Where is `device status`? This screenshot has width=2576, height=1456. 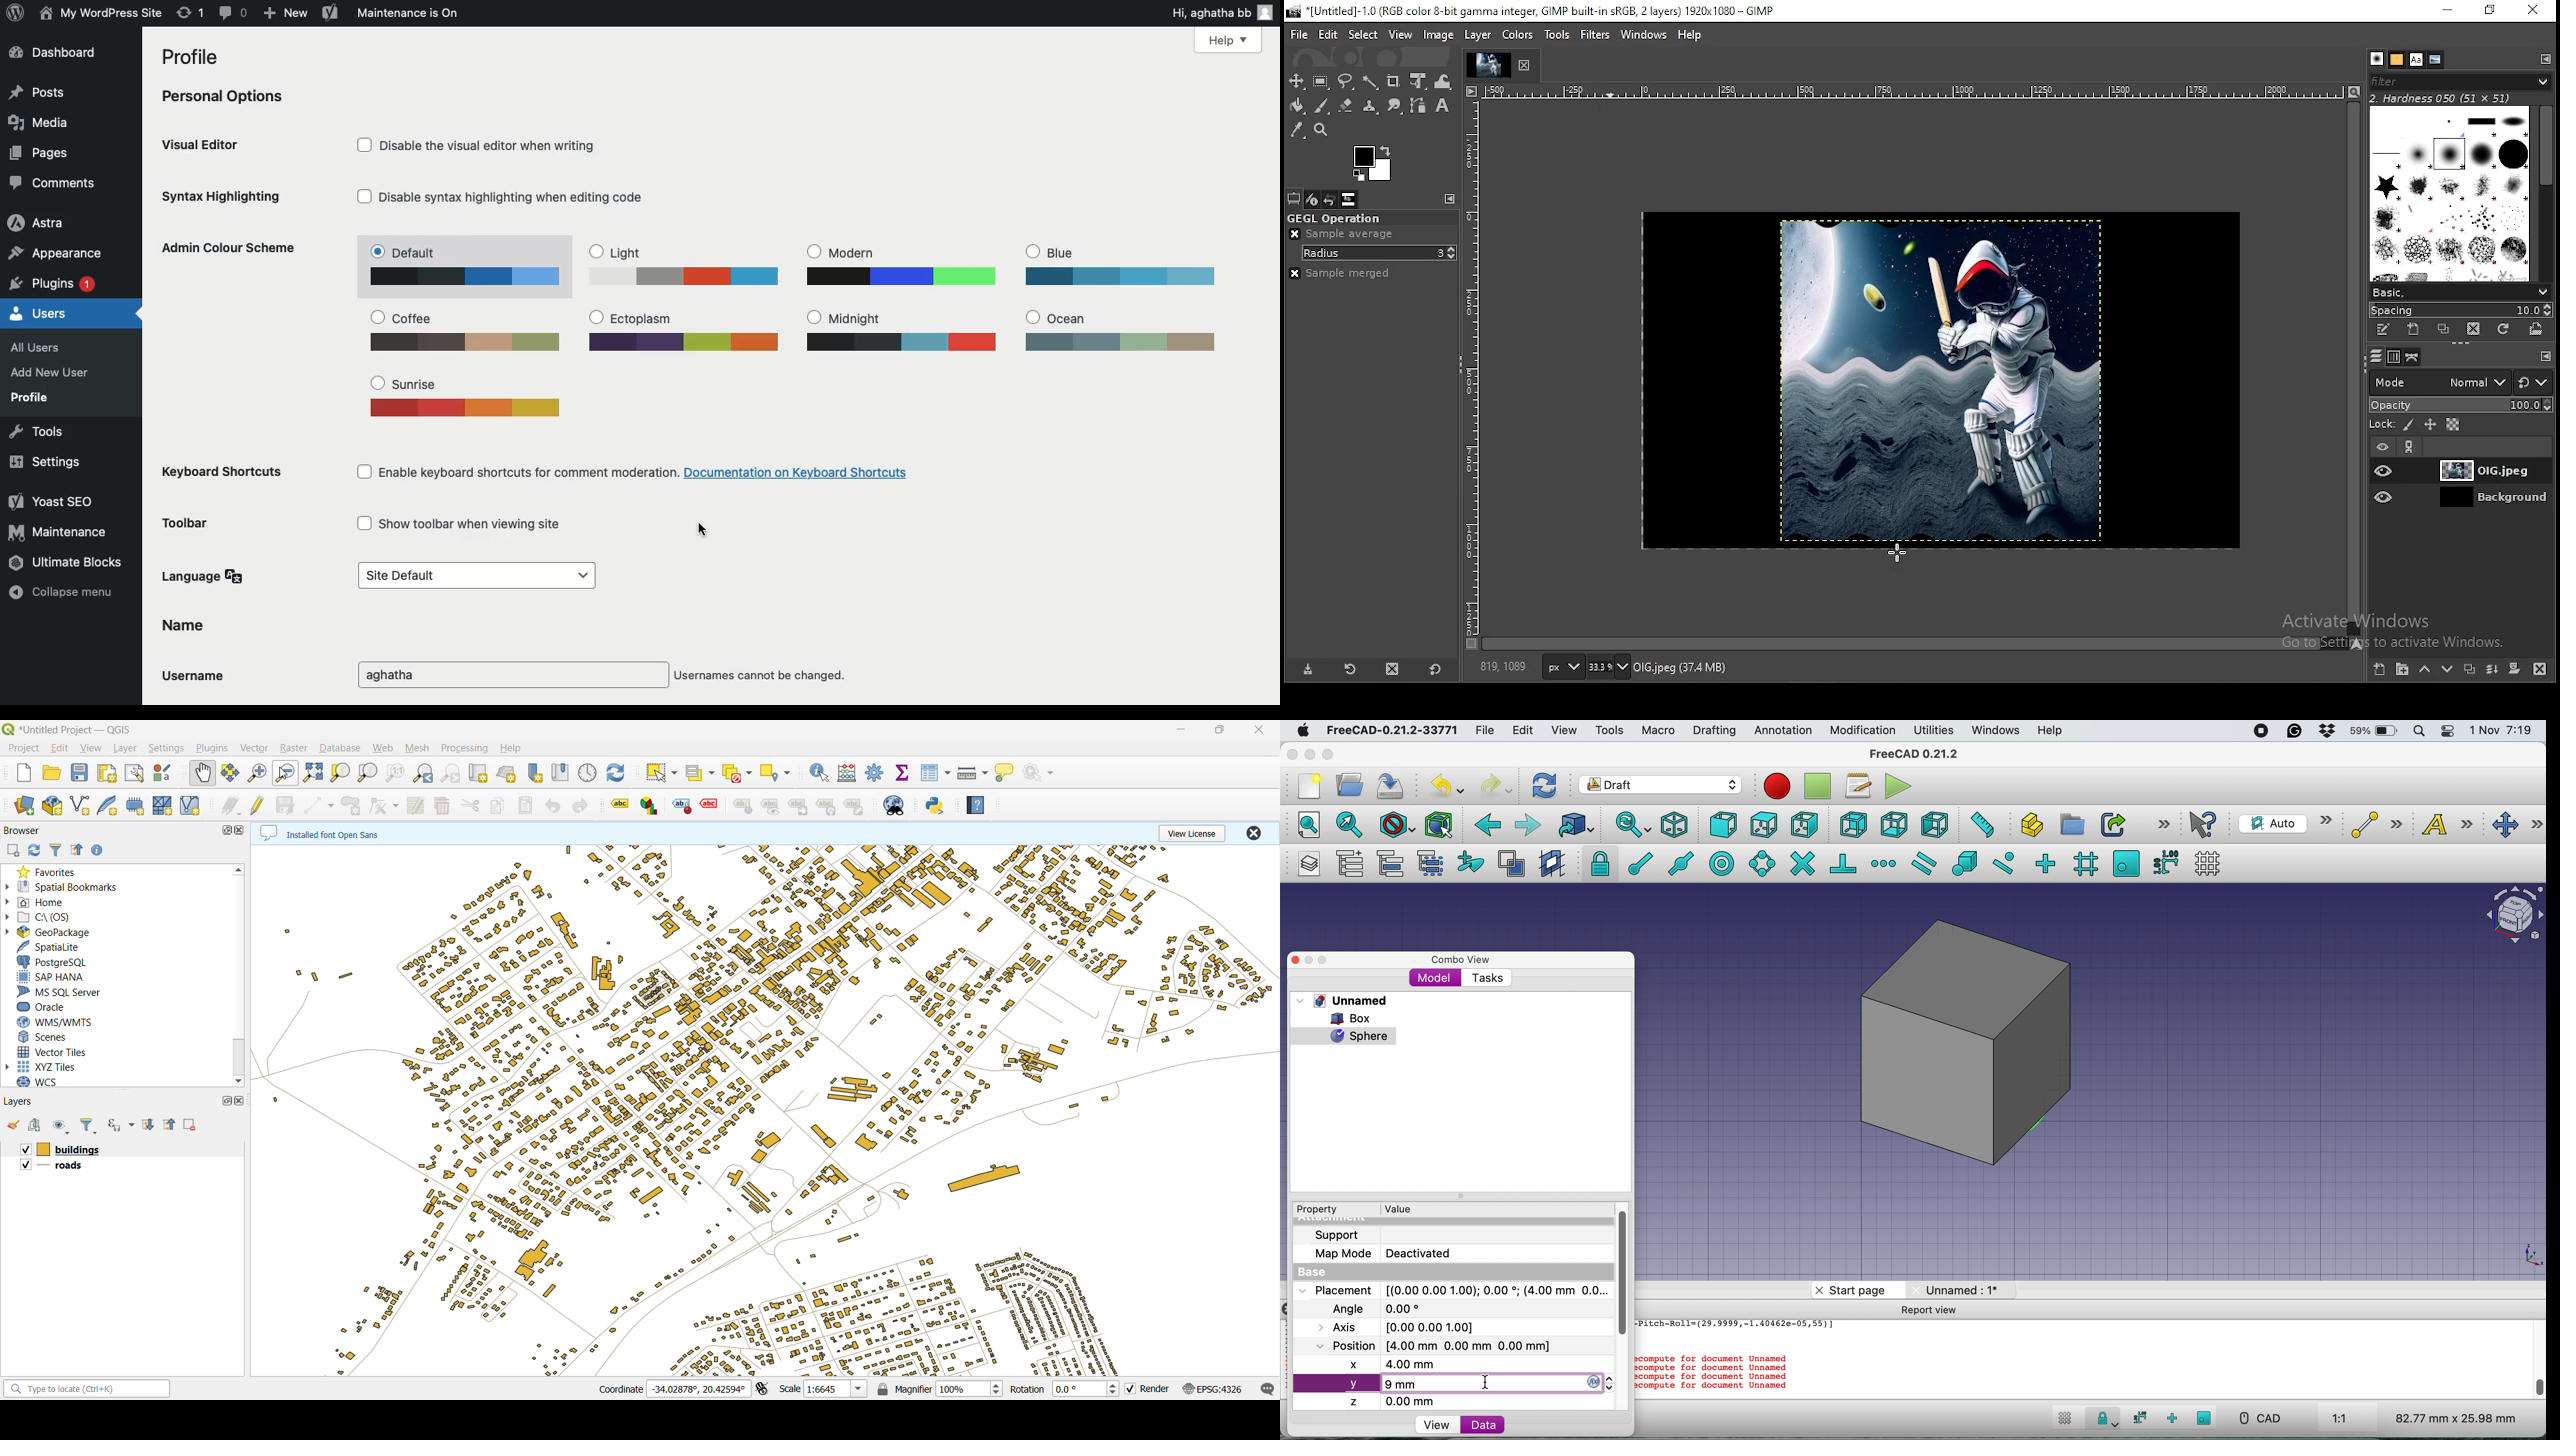
device status is located at coordinates (1313, 200).